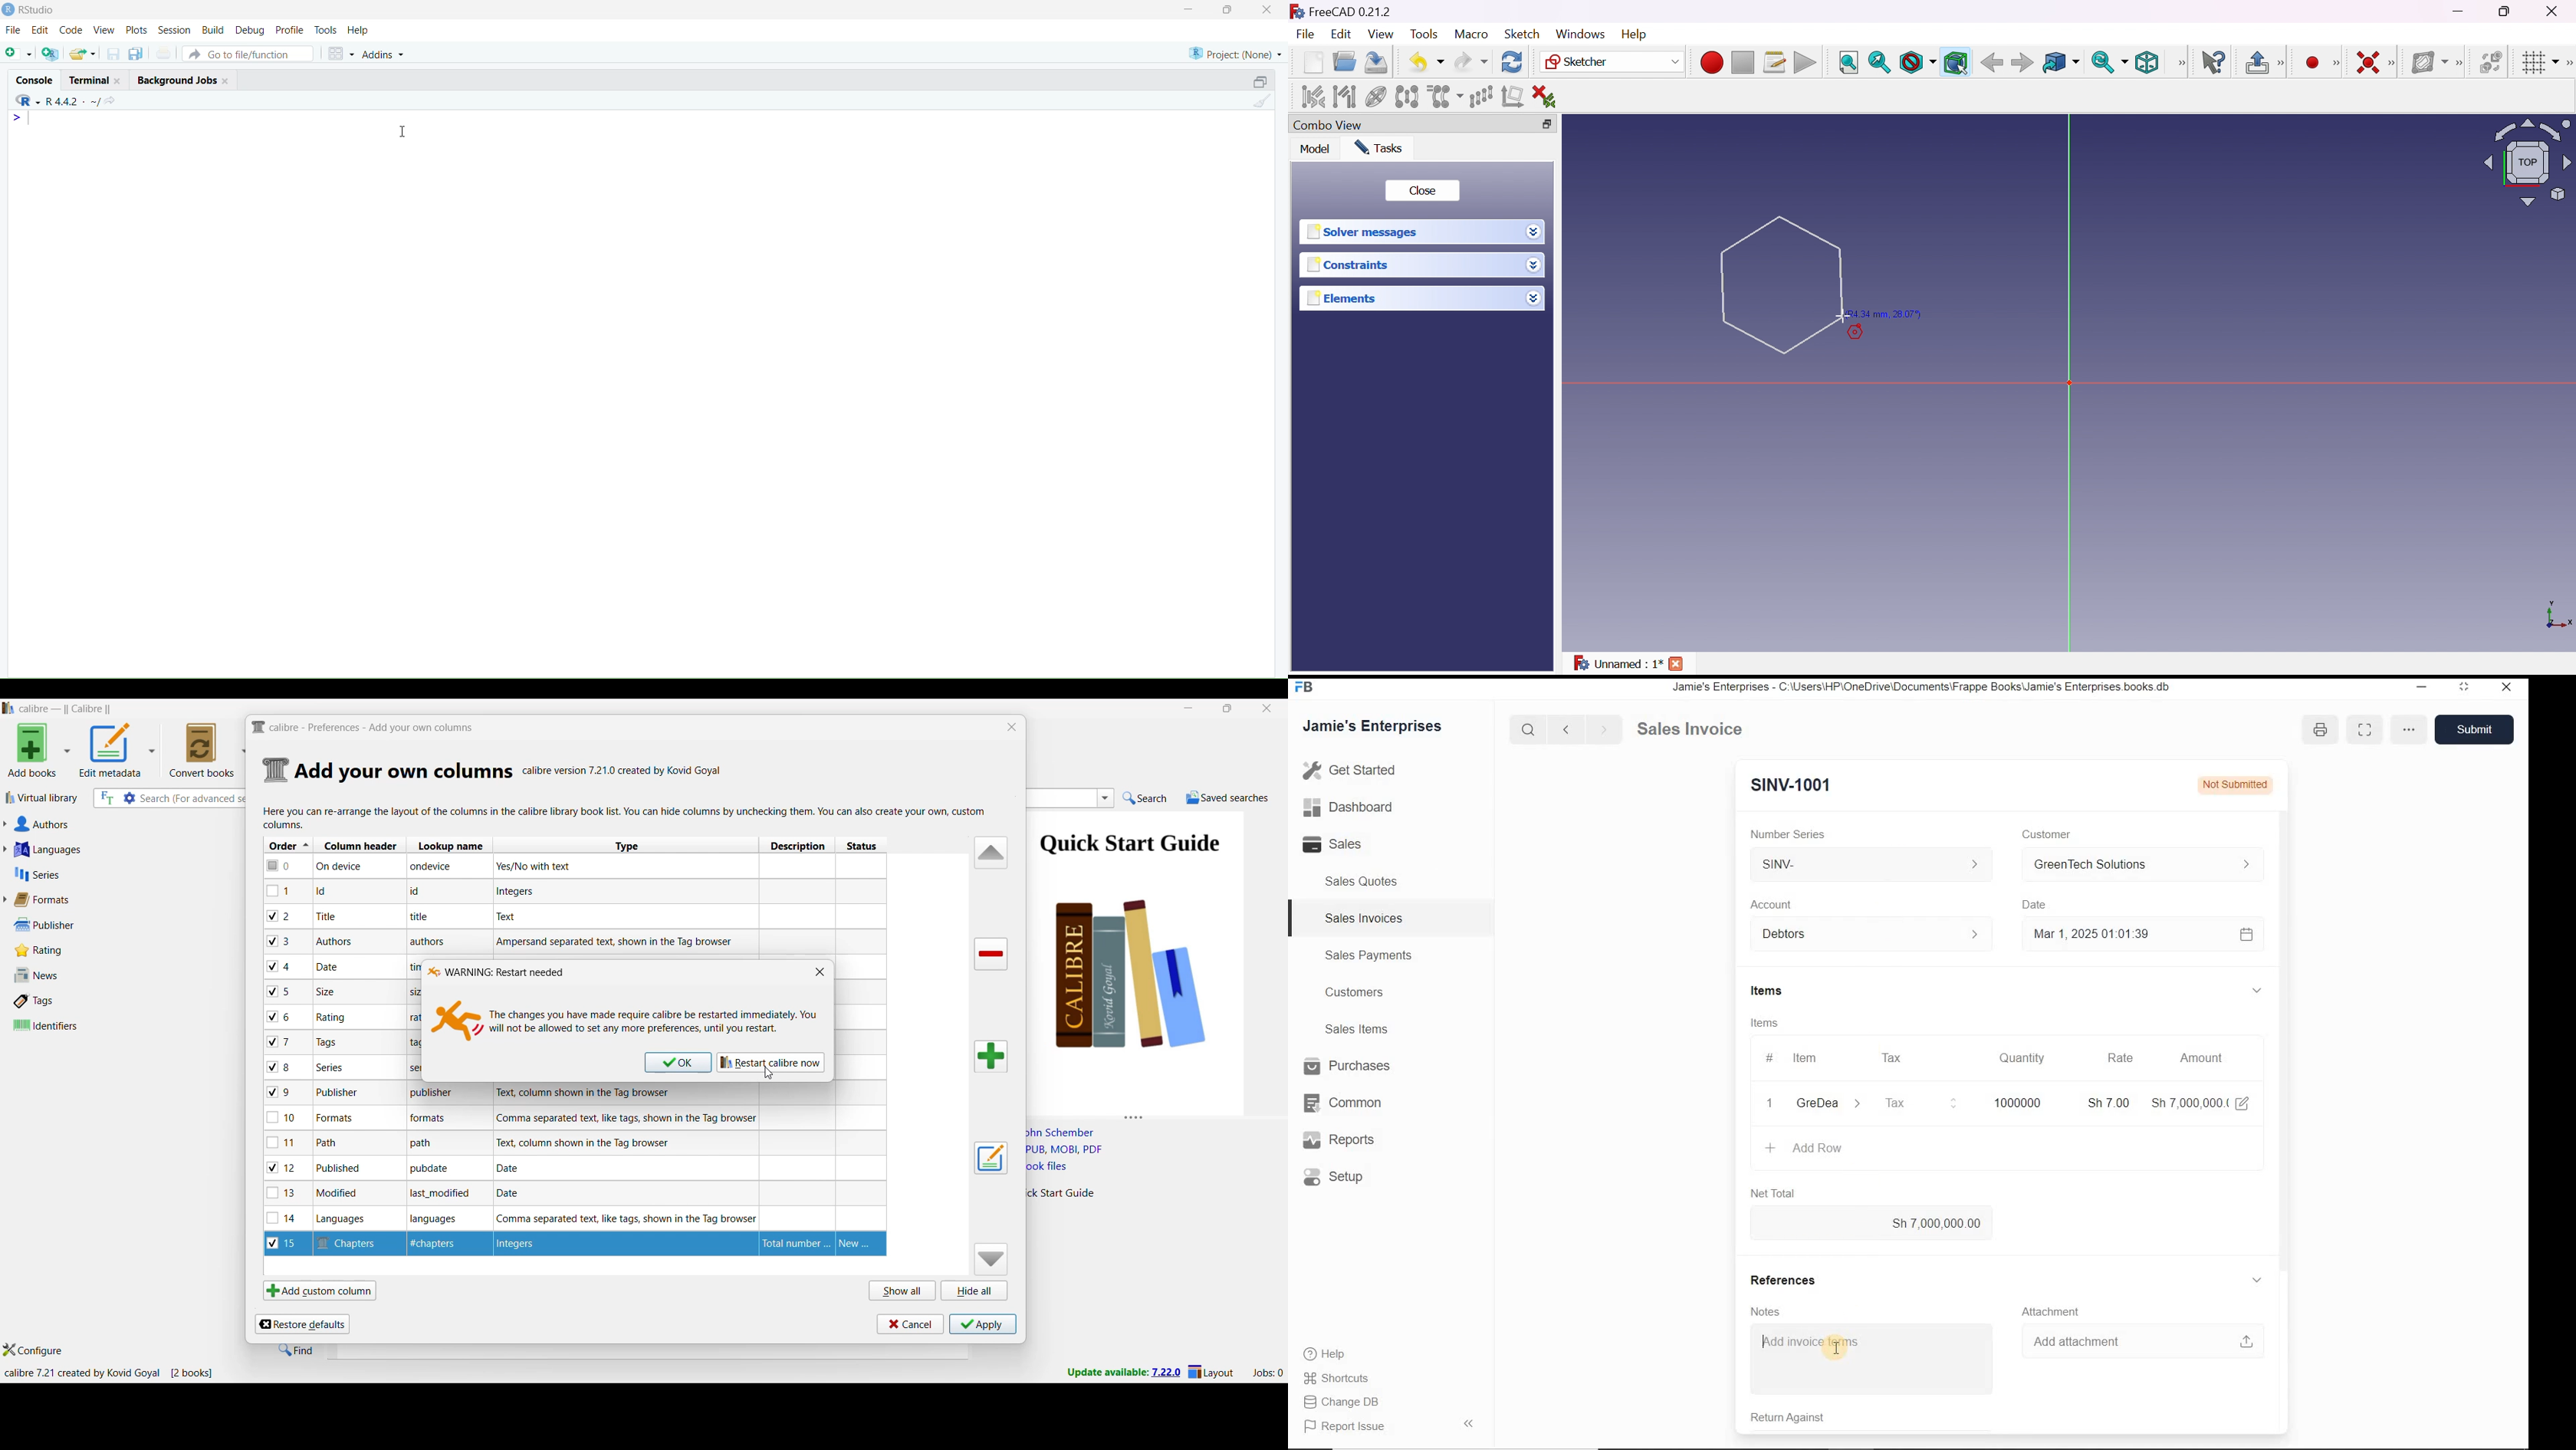 The height and width of the screenshot is (1456, 2576). I want to click on [View], so click(2181, 63).